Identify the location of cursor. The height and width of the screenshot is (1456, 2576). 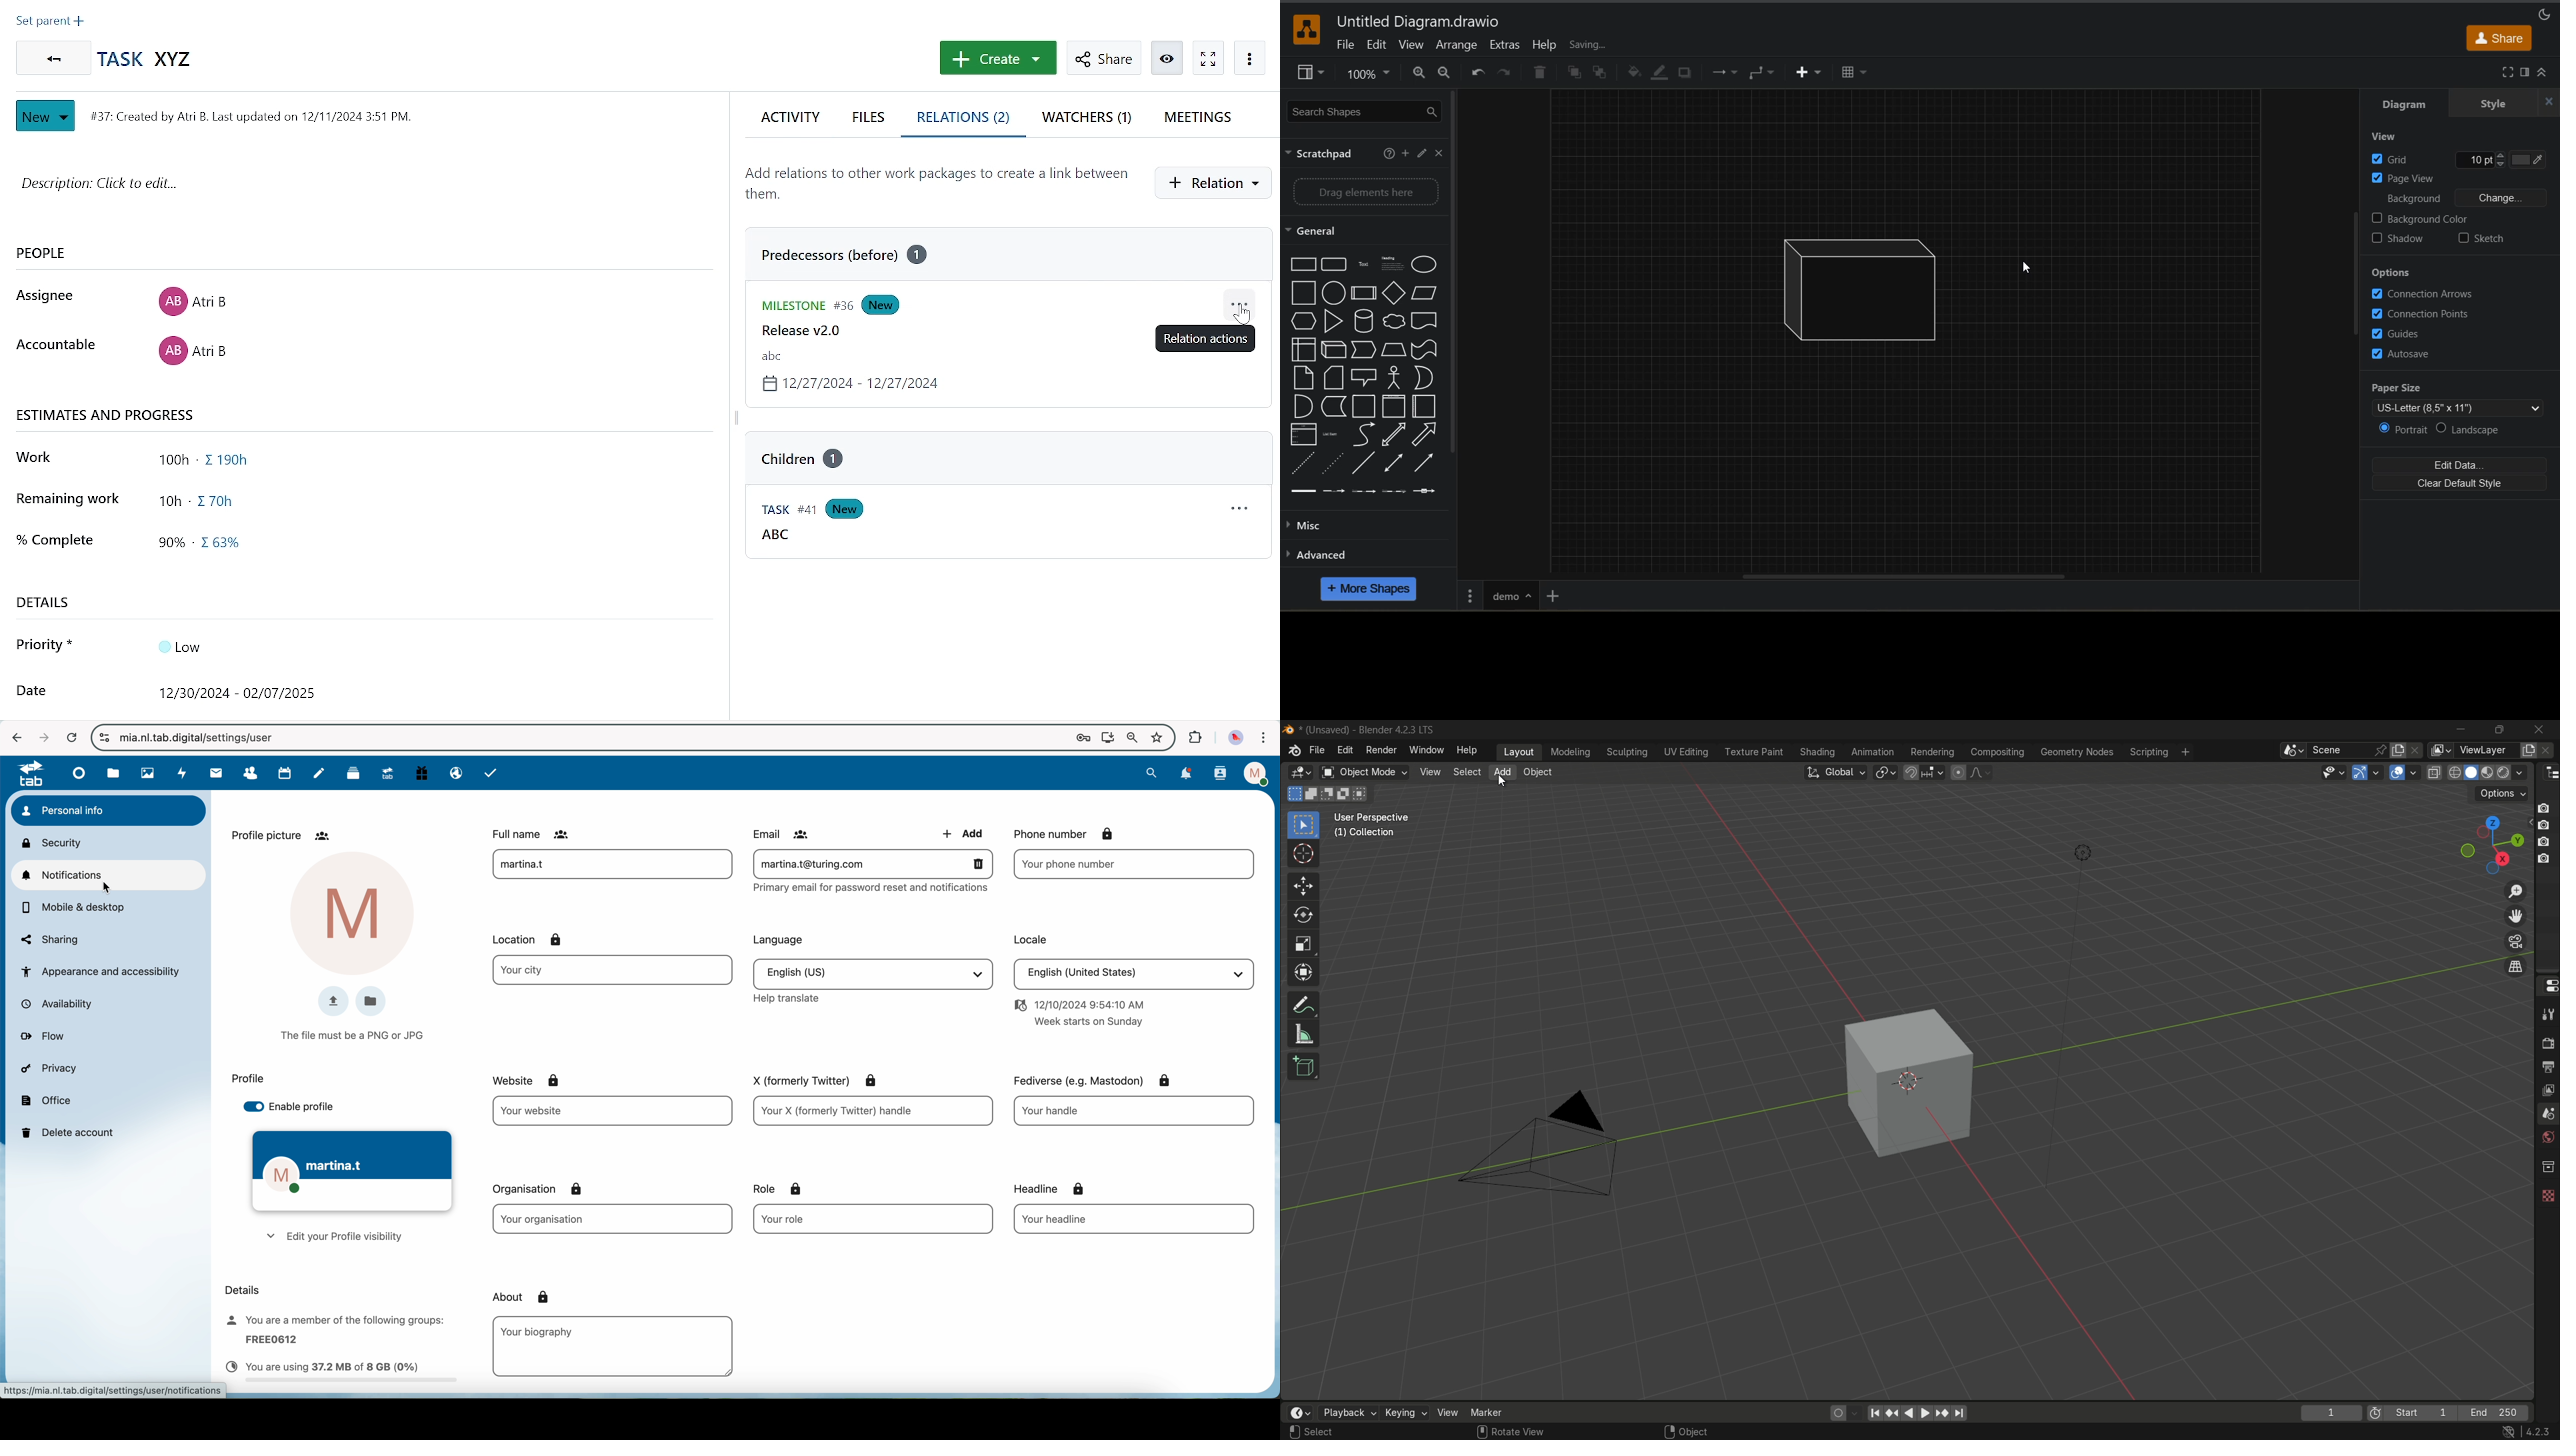
(1503, 781).